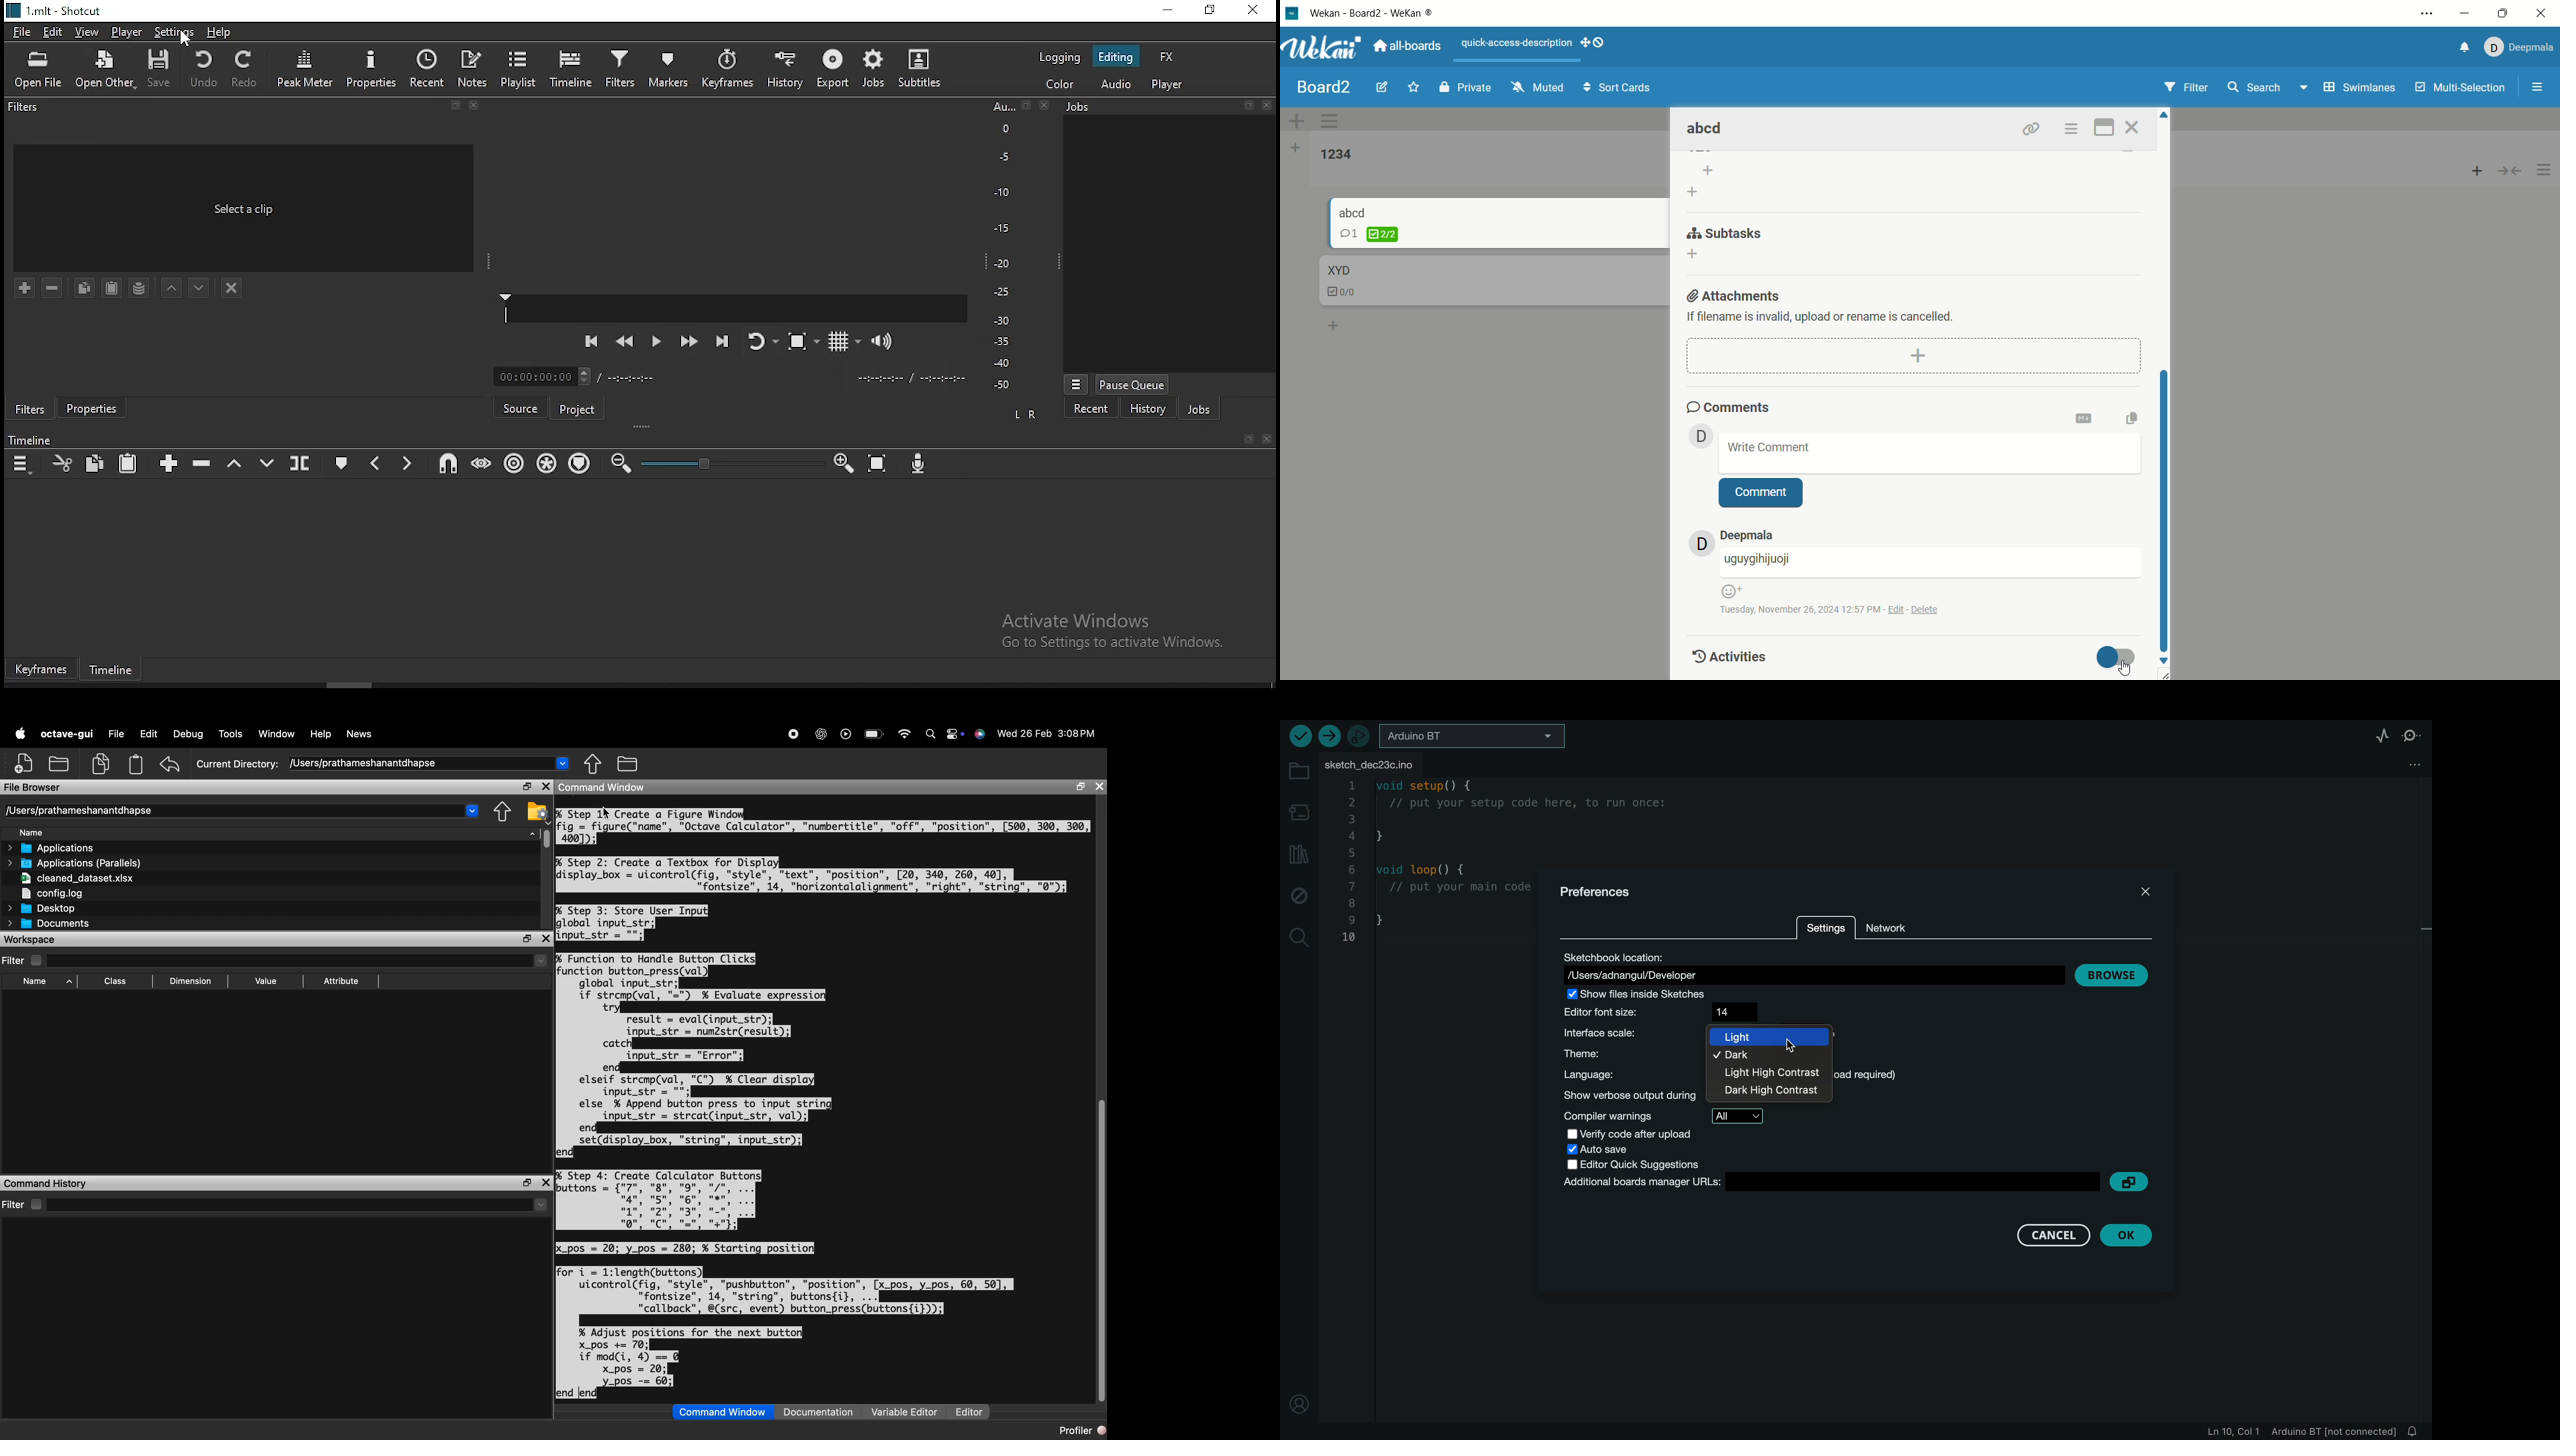  What do you see at coordinates (1727, 655) in the screenshot?
I see `activities` at bounding box center [1727, 655].